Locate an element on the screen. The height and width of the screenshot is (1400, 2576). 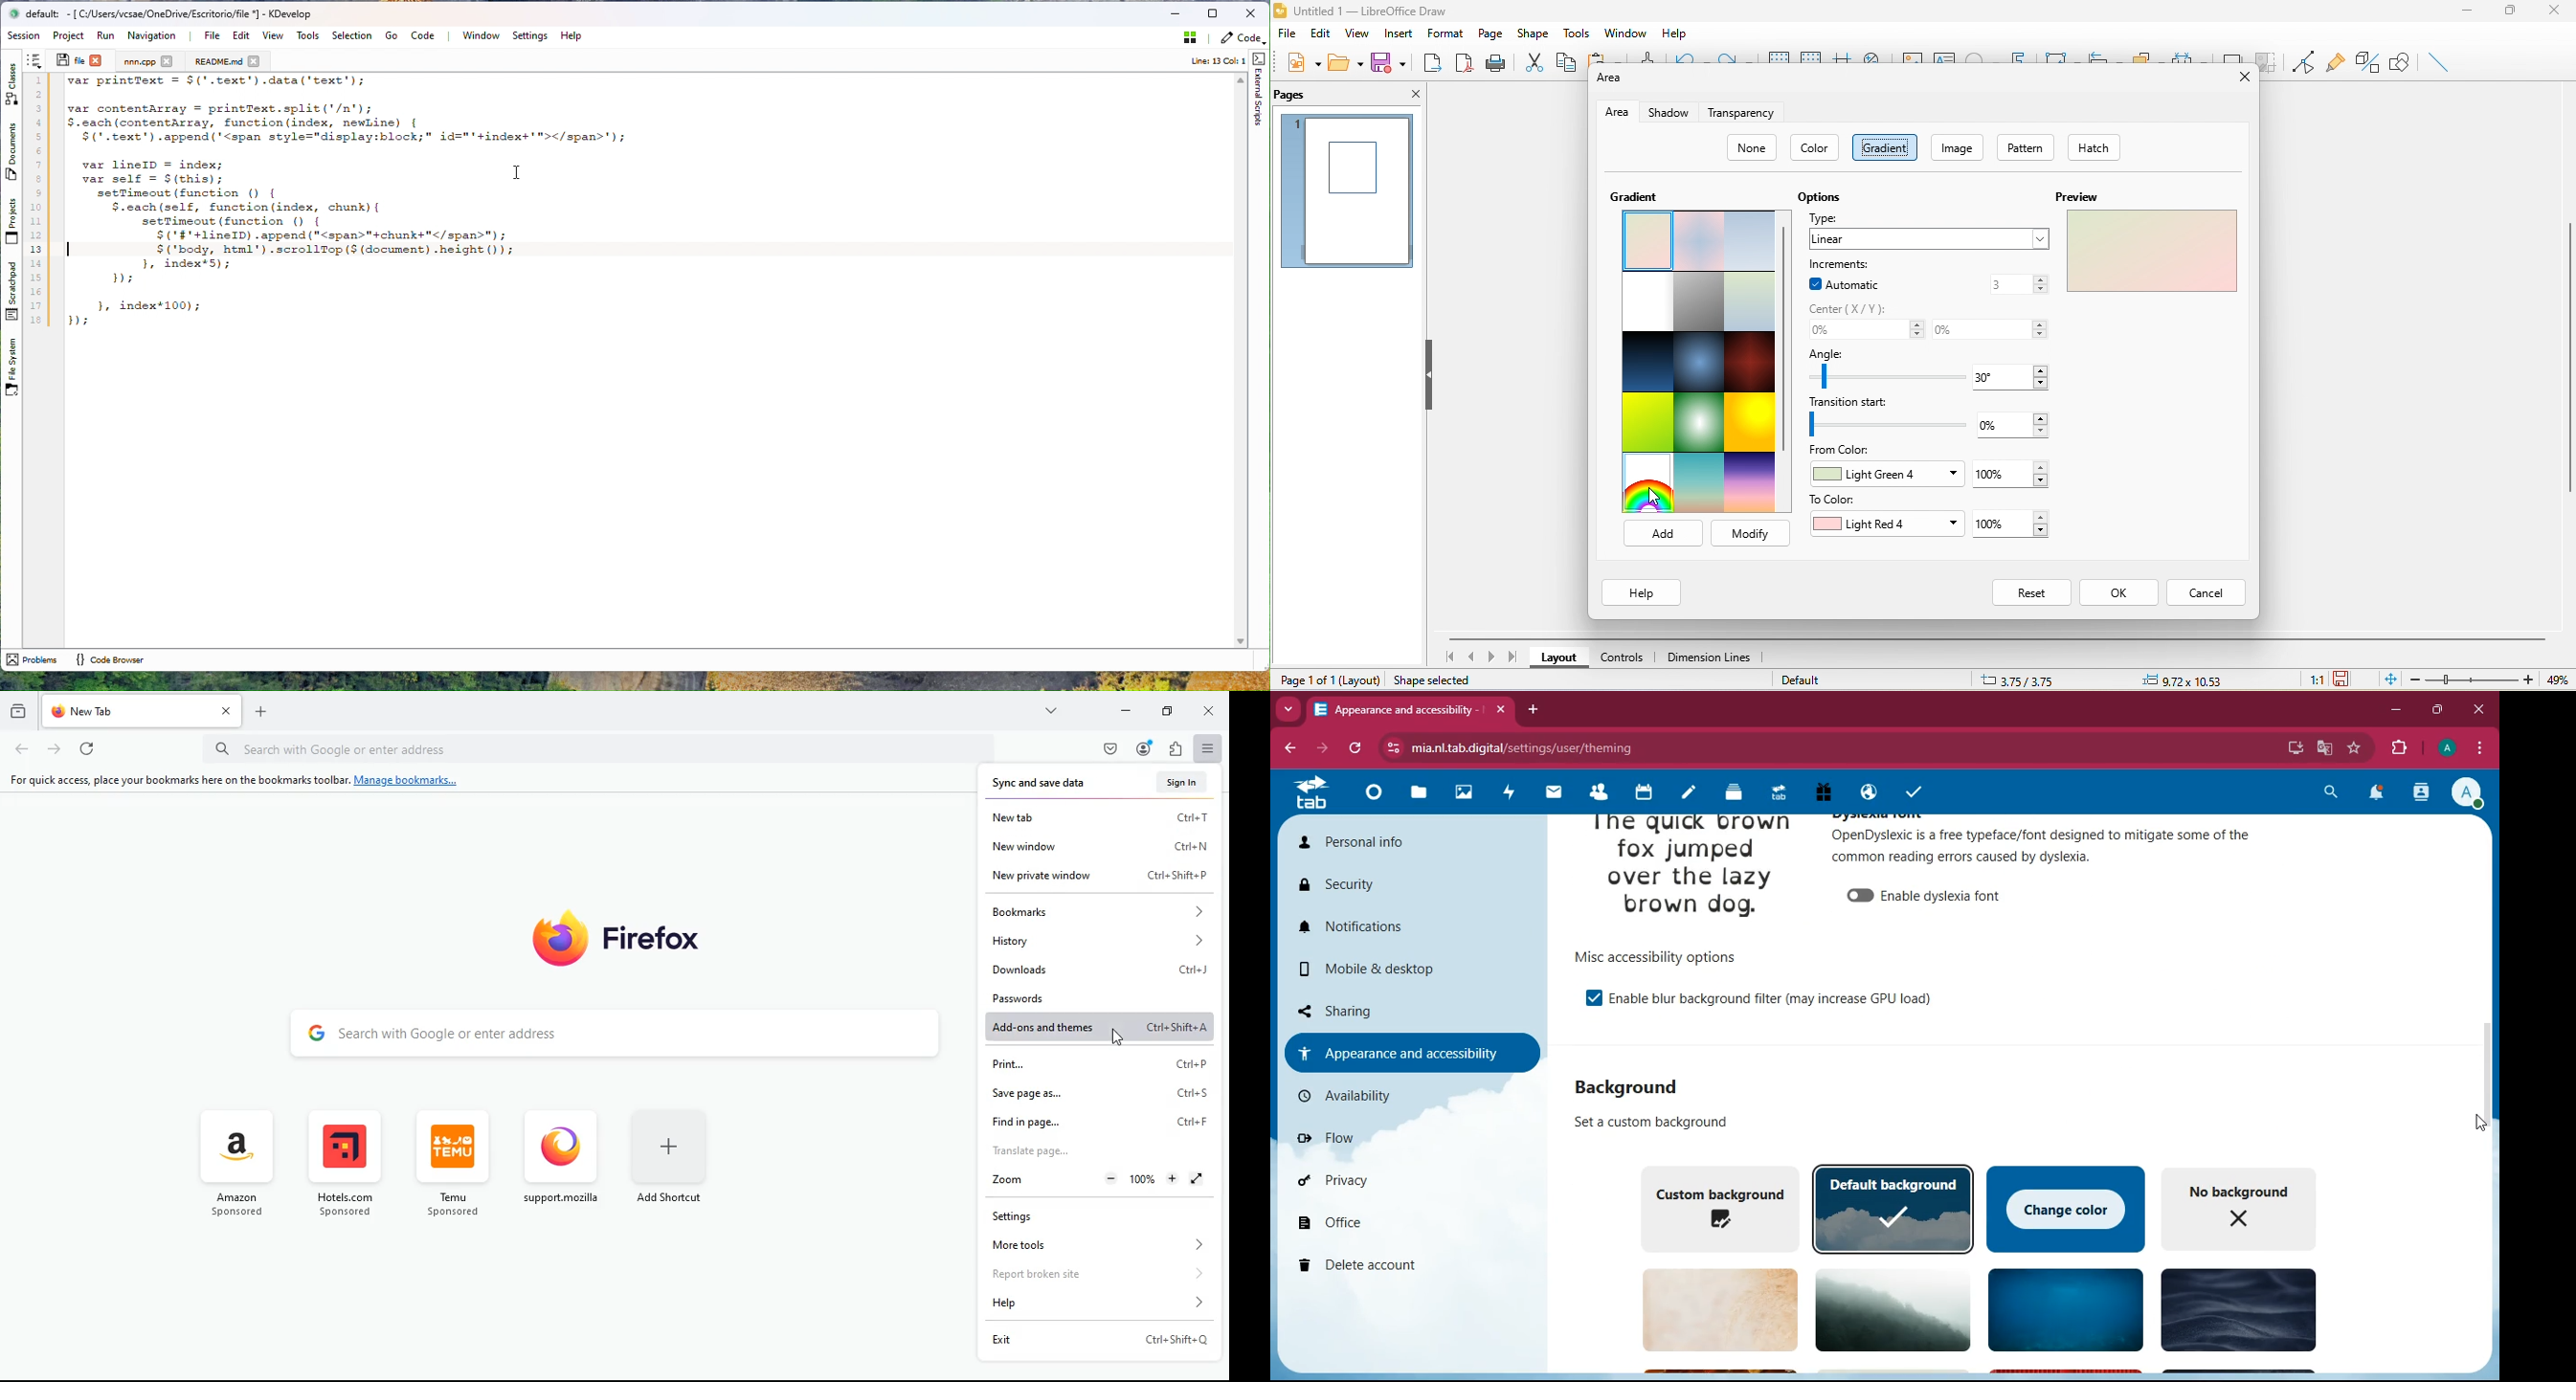
more tools is located at coordinates (1094, 1245).